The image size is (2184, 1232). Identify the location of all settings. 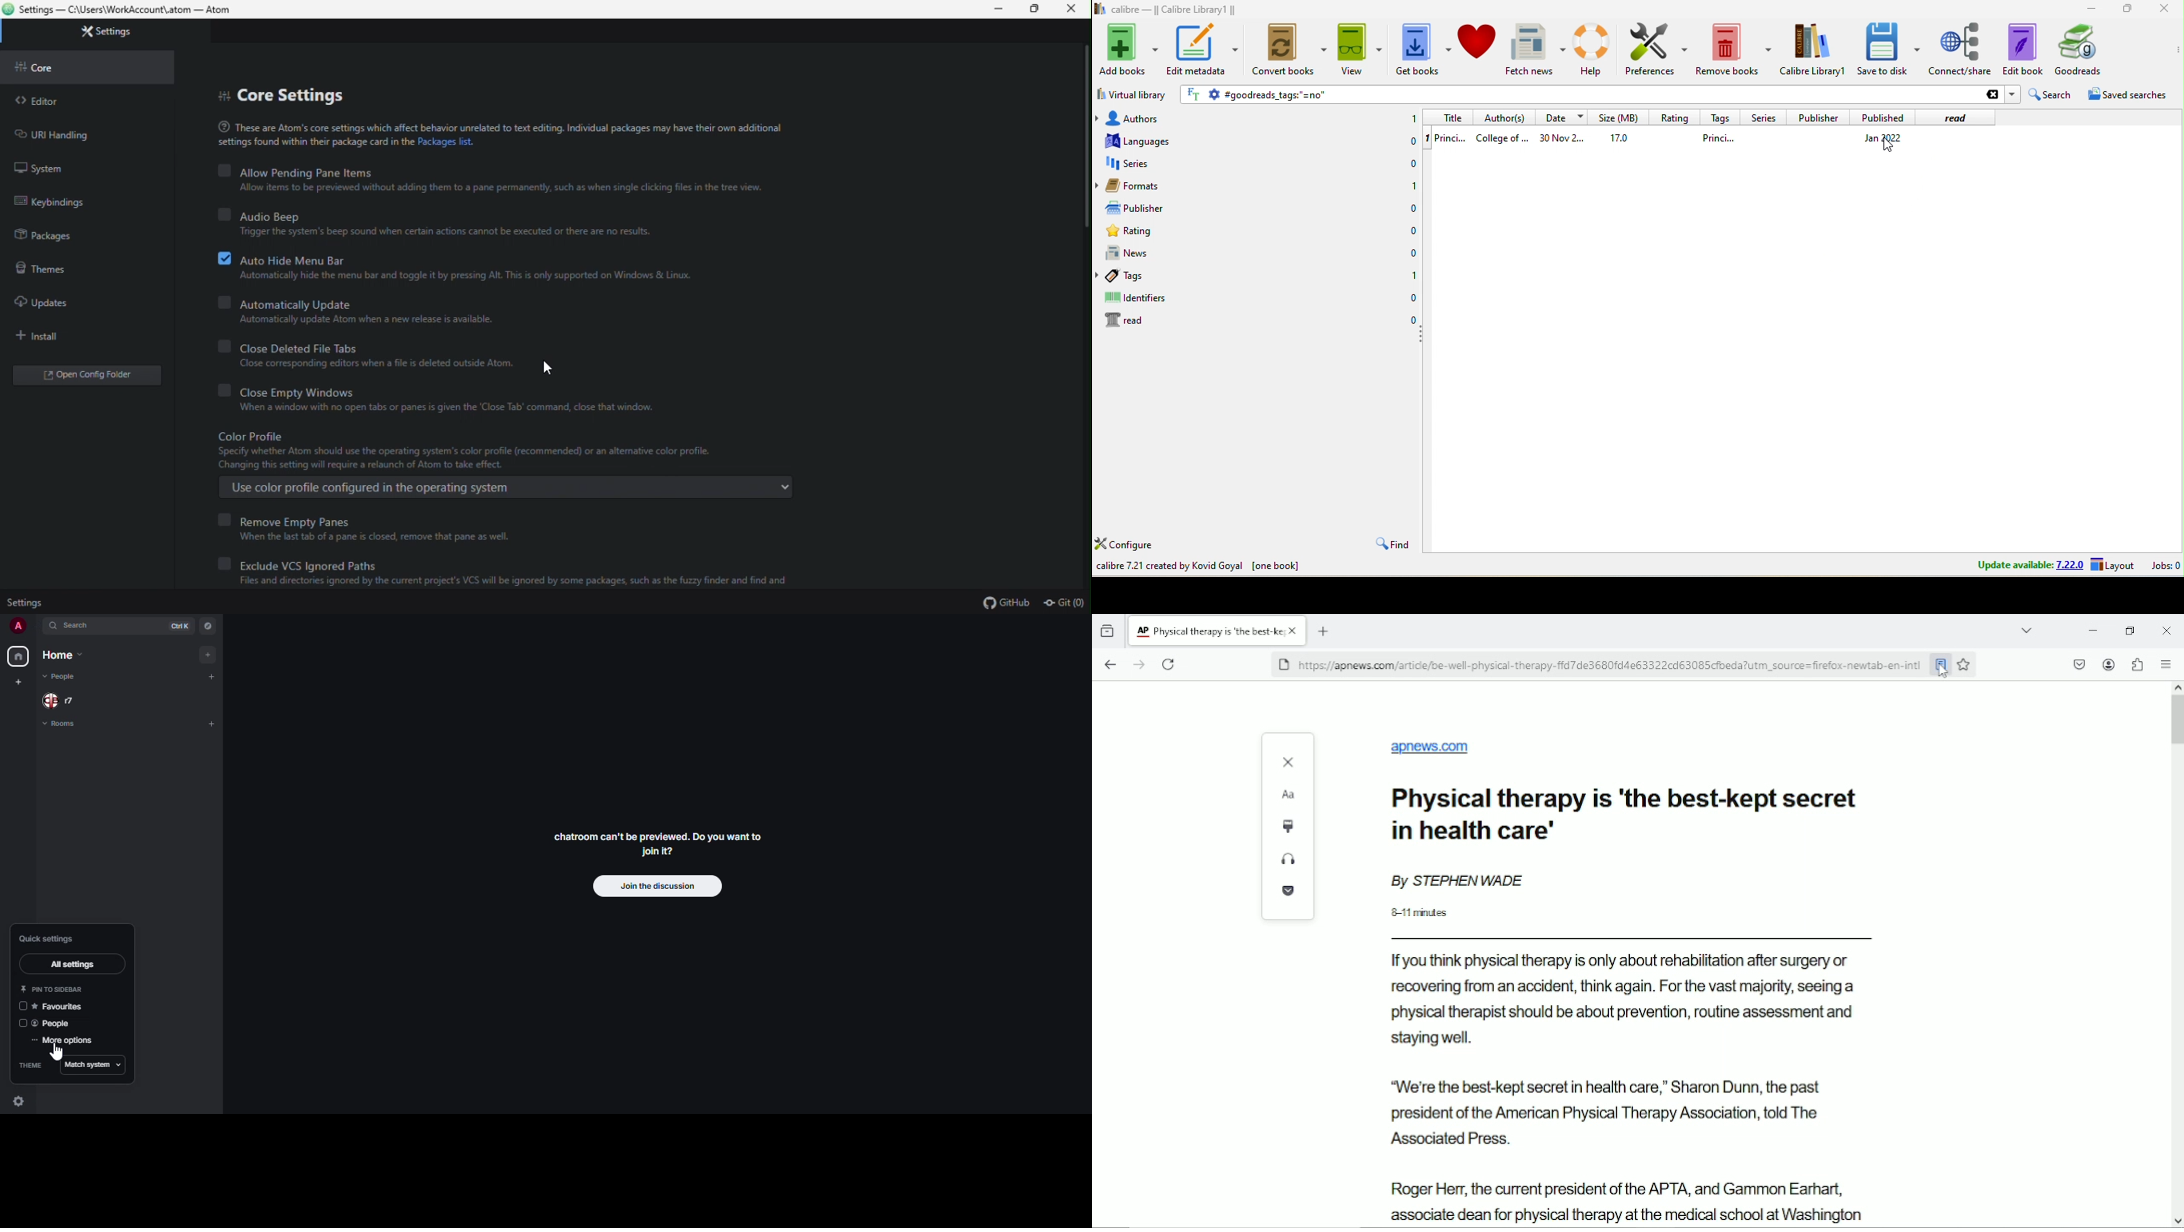
(78, 963).